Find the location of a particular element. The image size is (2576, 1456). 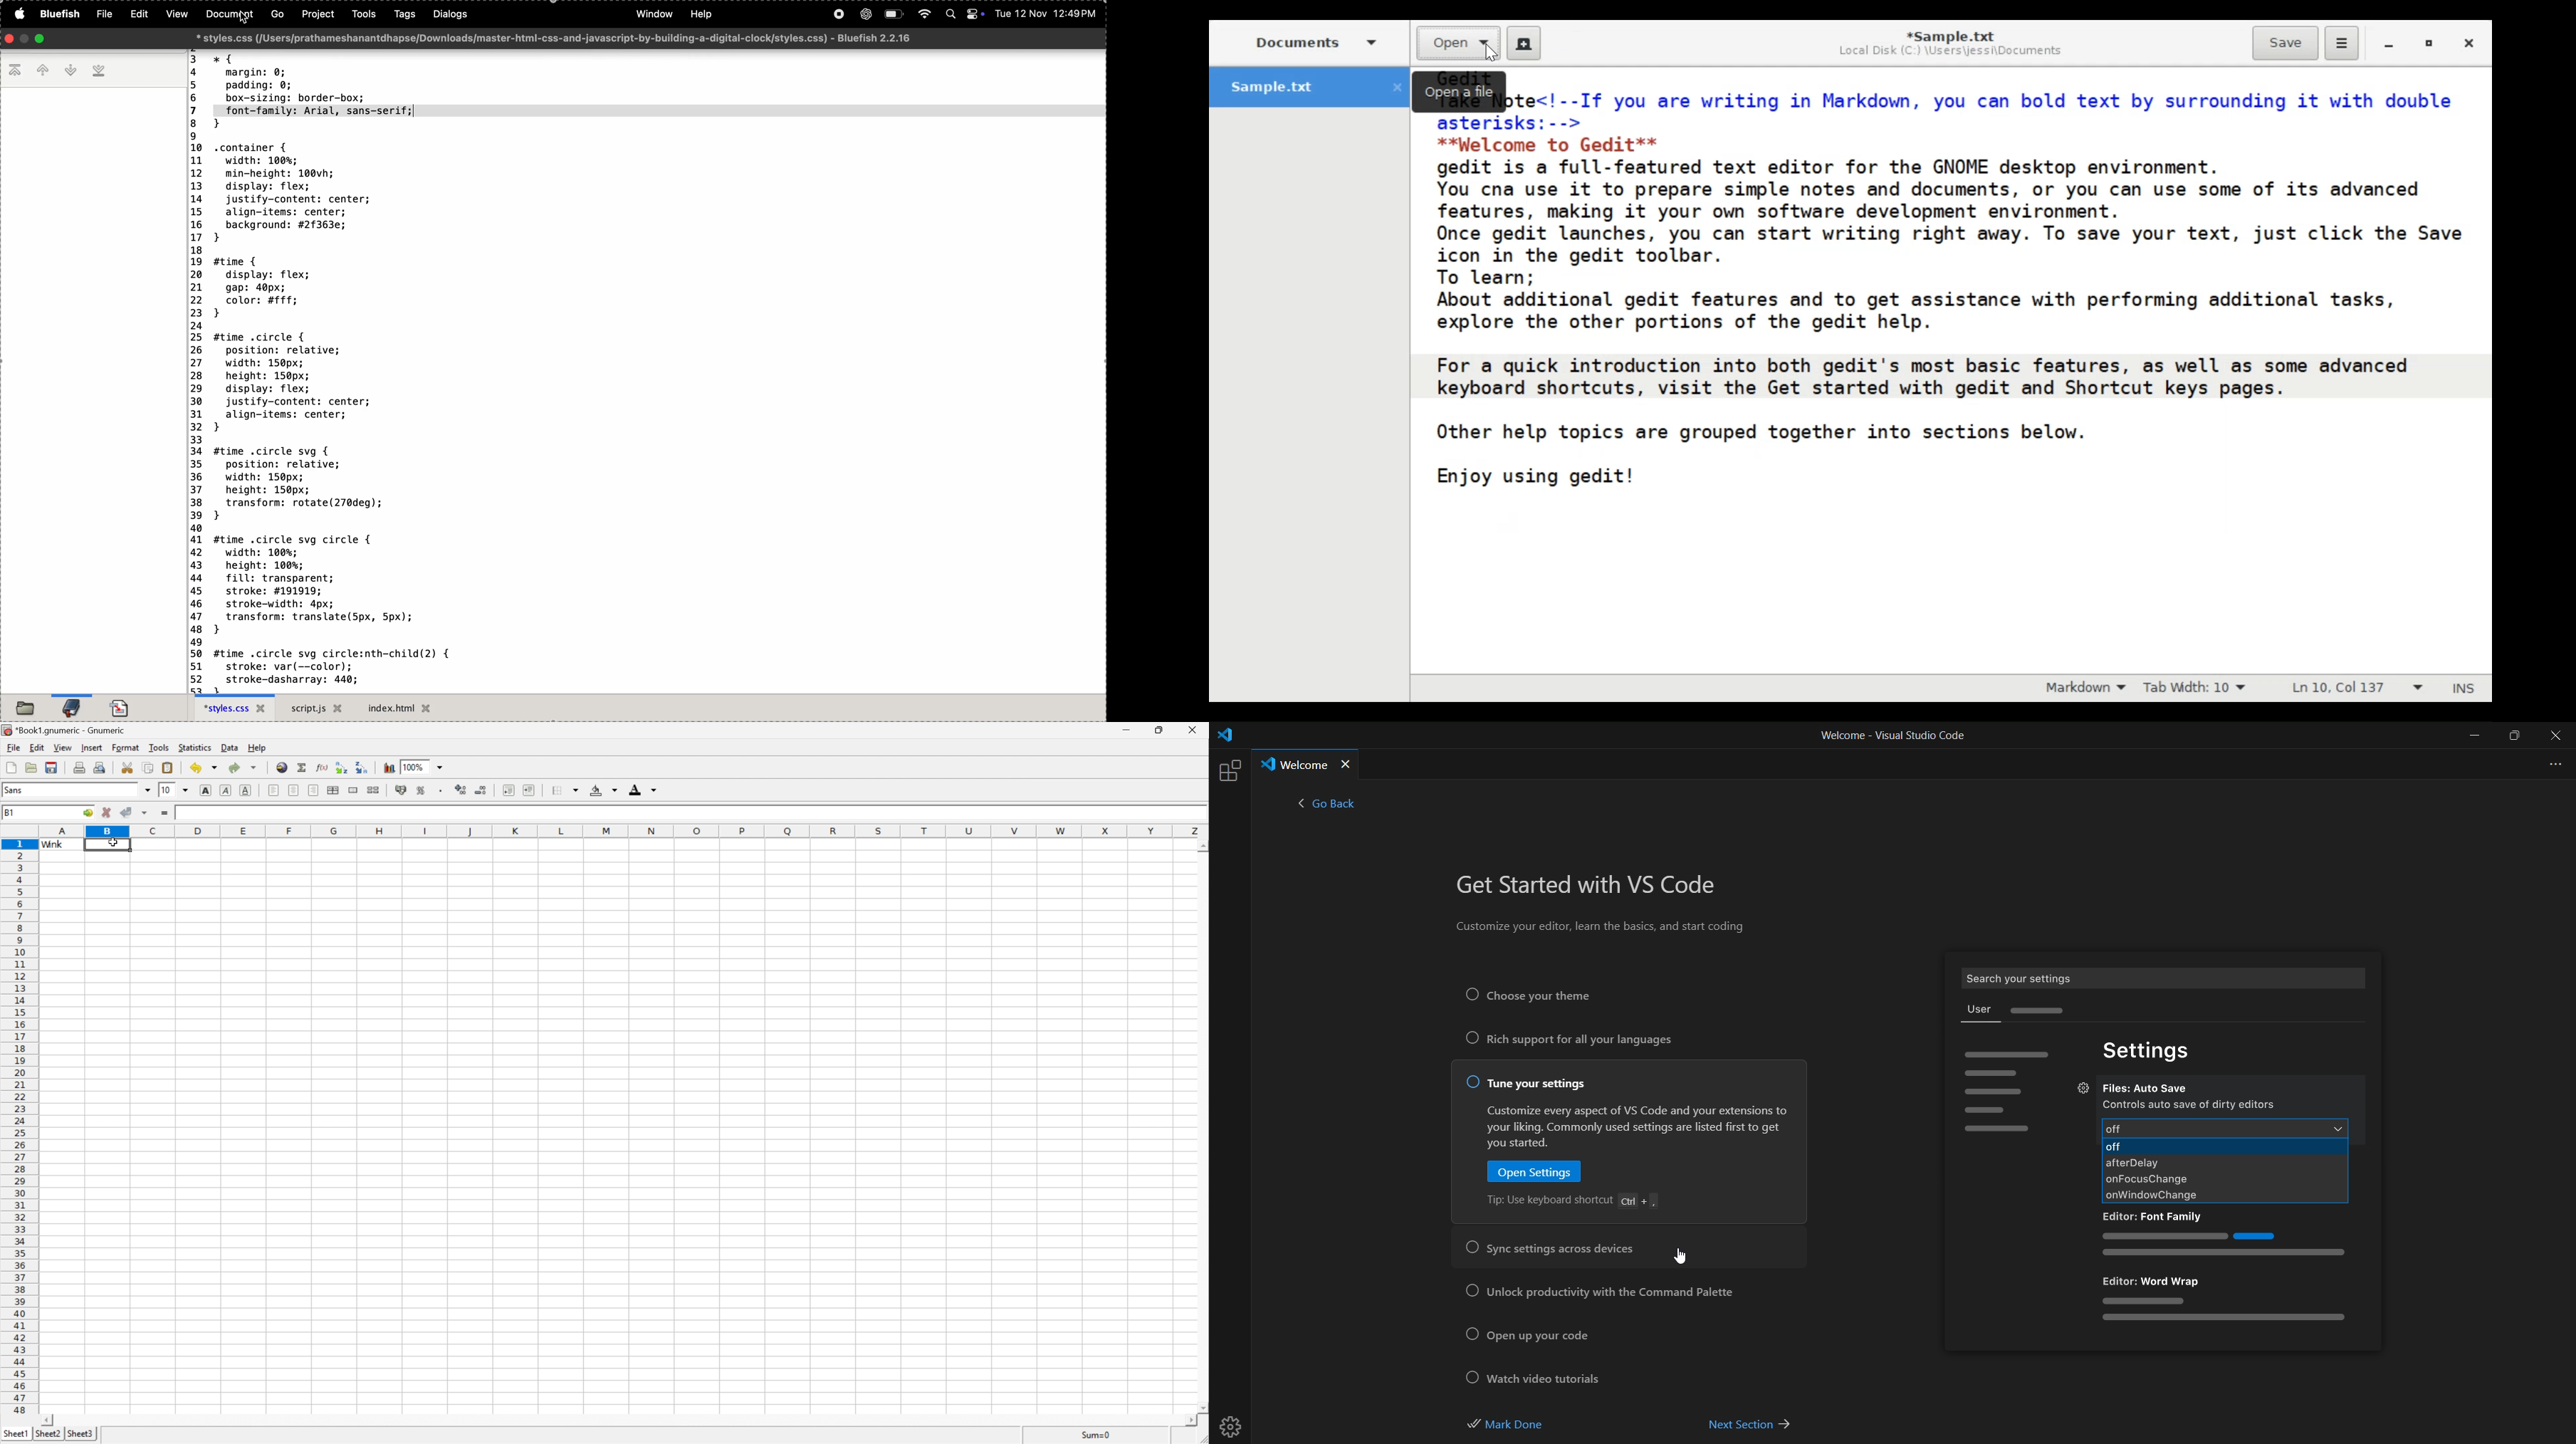

help is located at coordinates (703, 14).